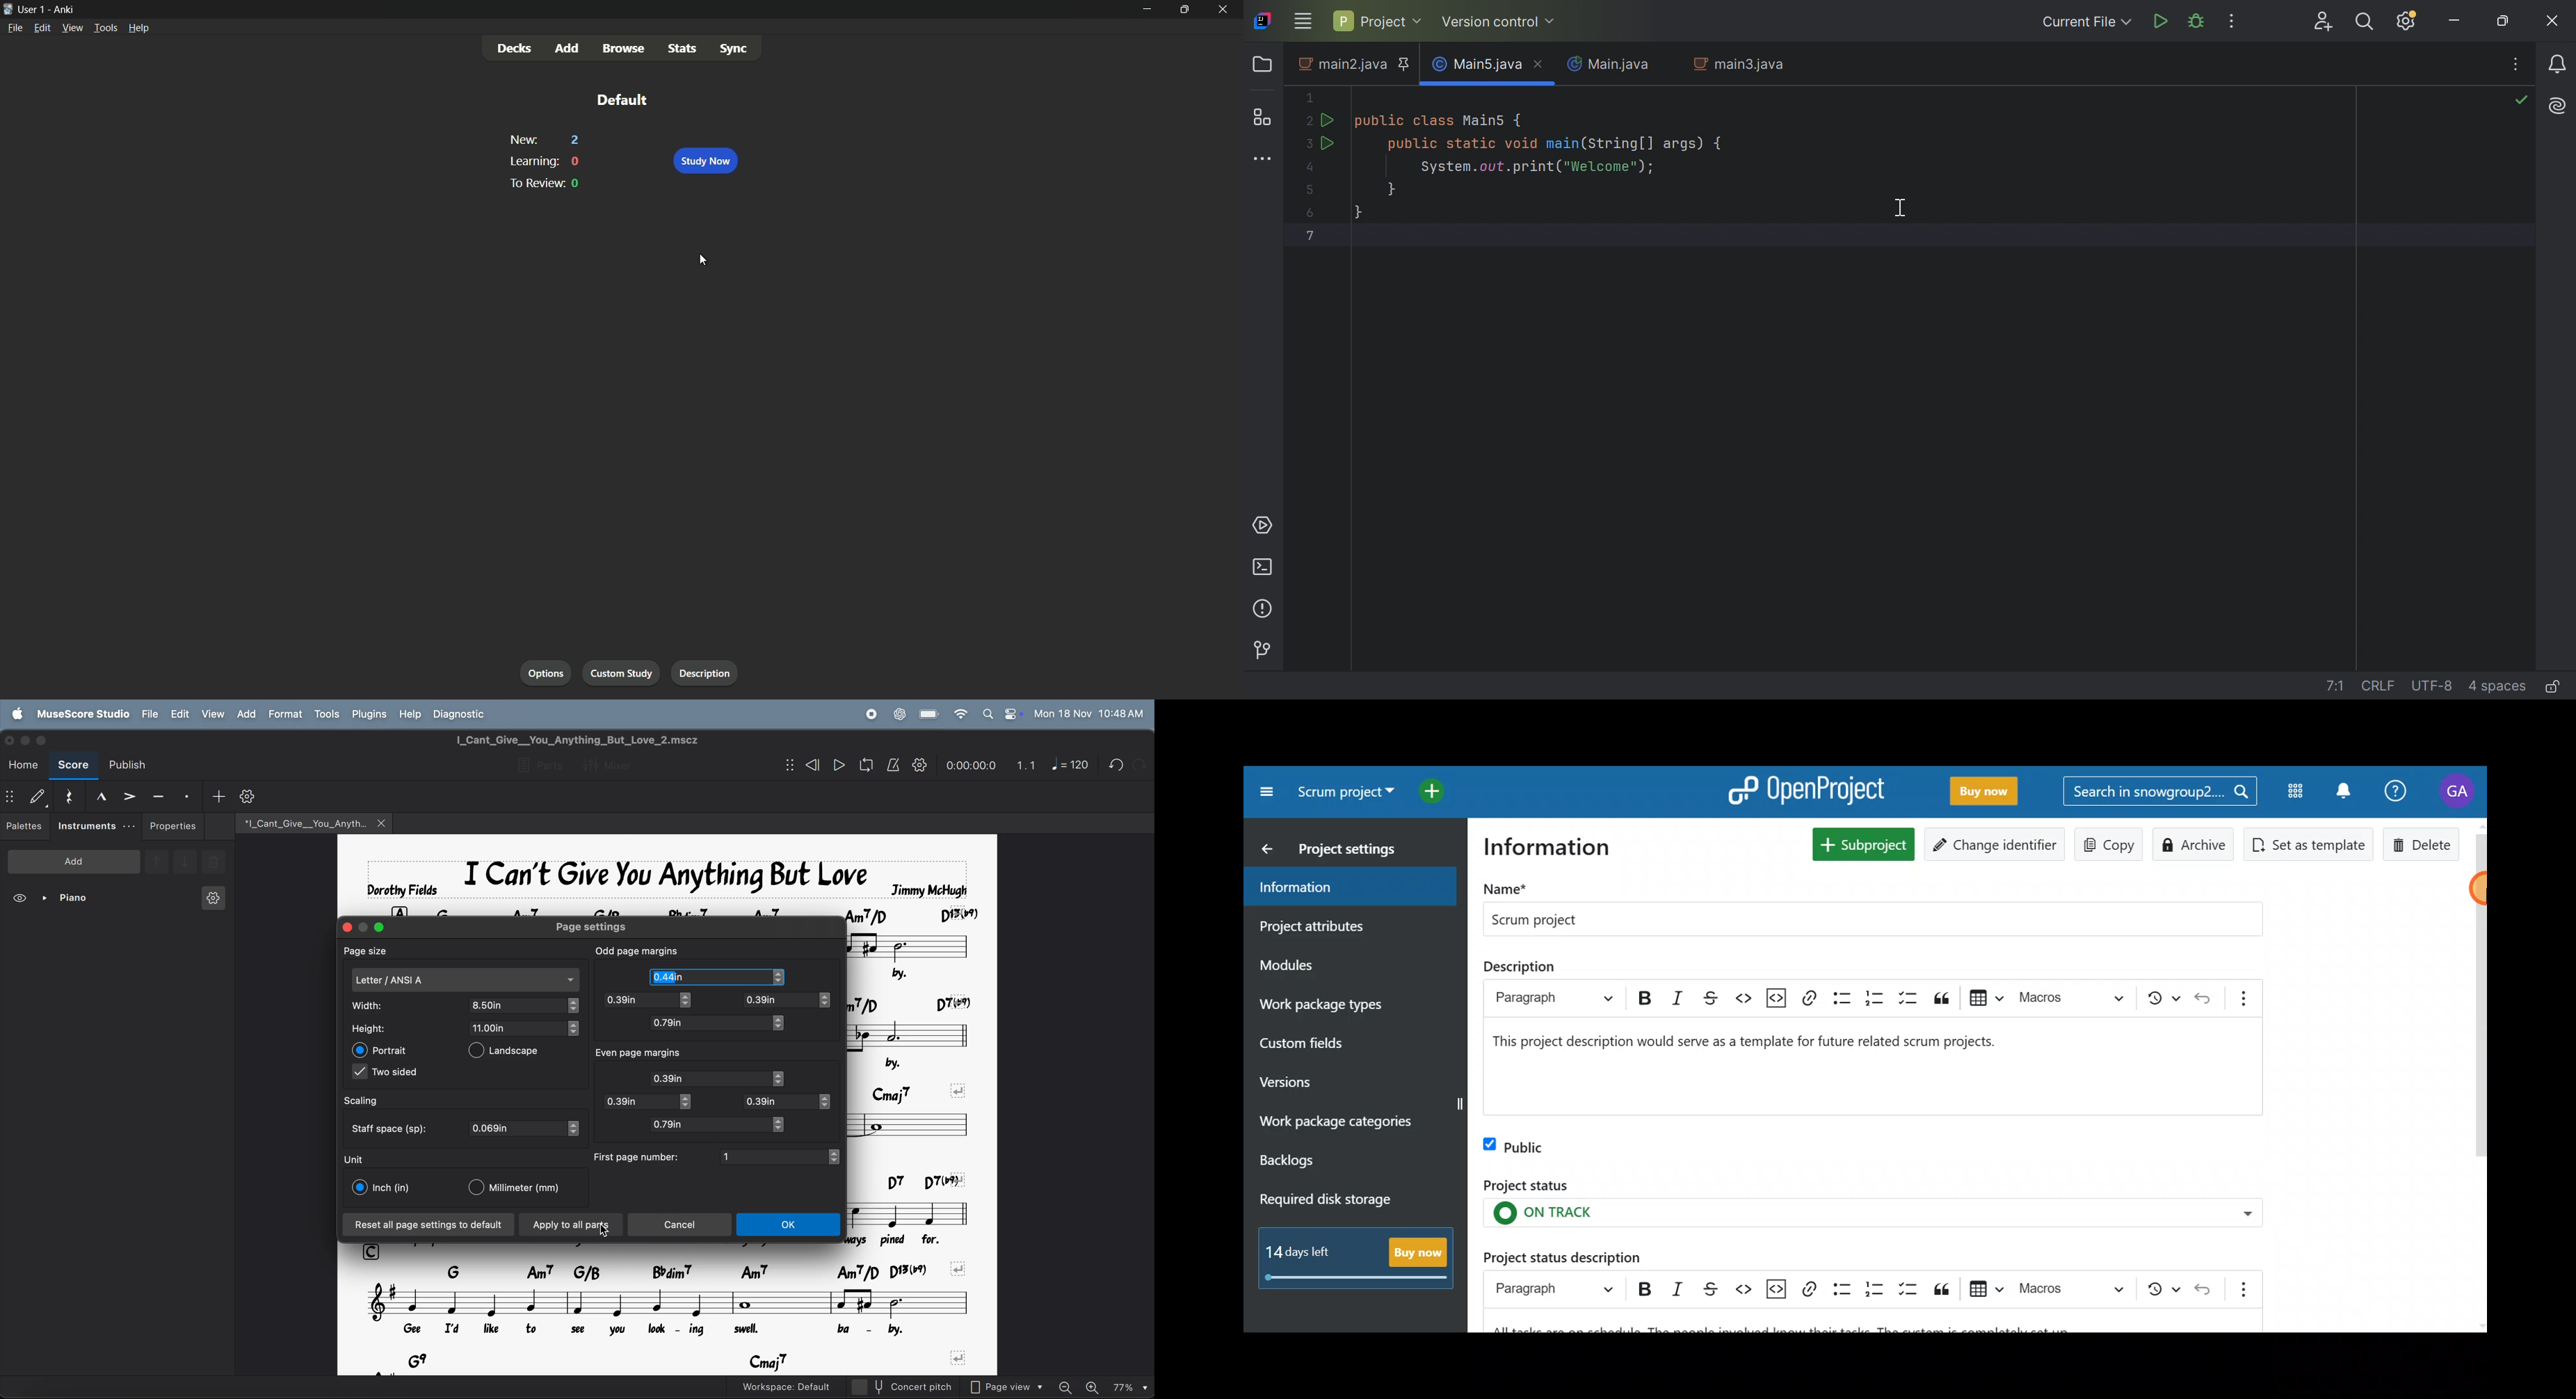 The image size is (2576, 1400). I want to click on cursor, so click(703, 260).